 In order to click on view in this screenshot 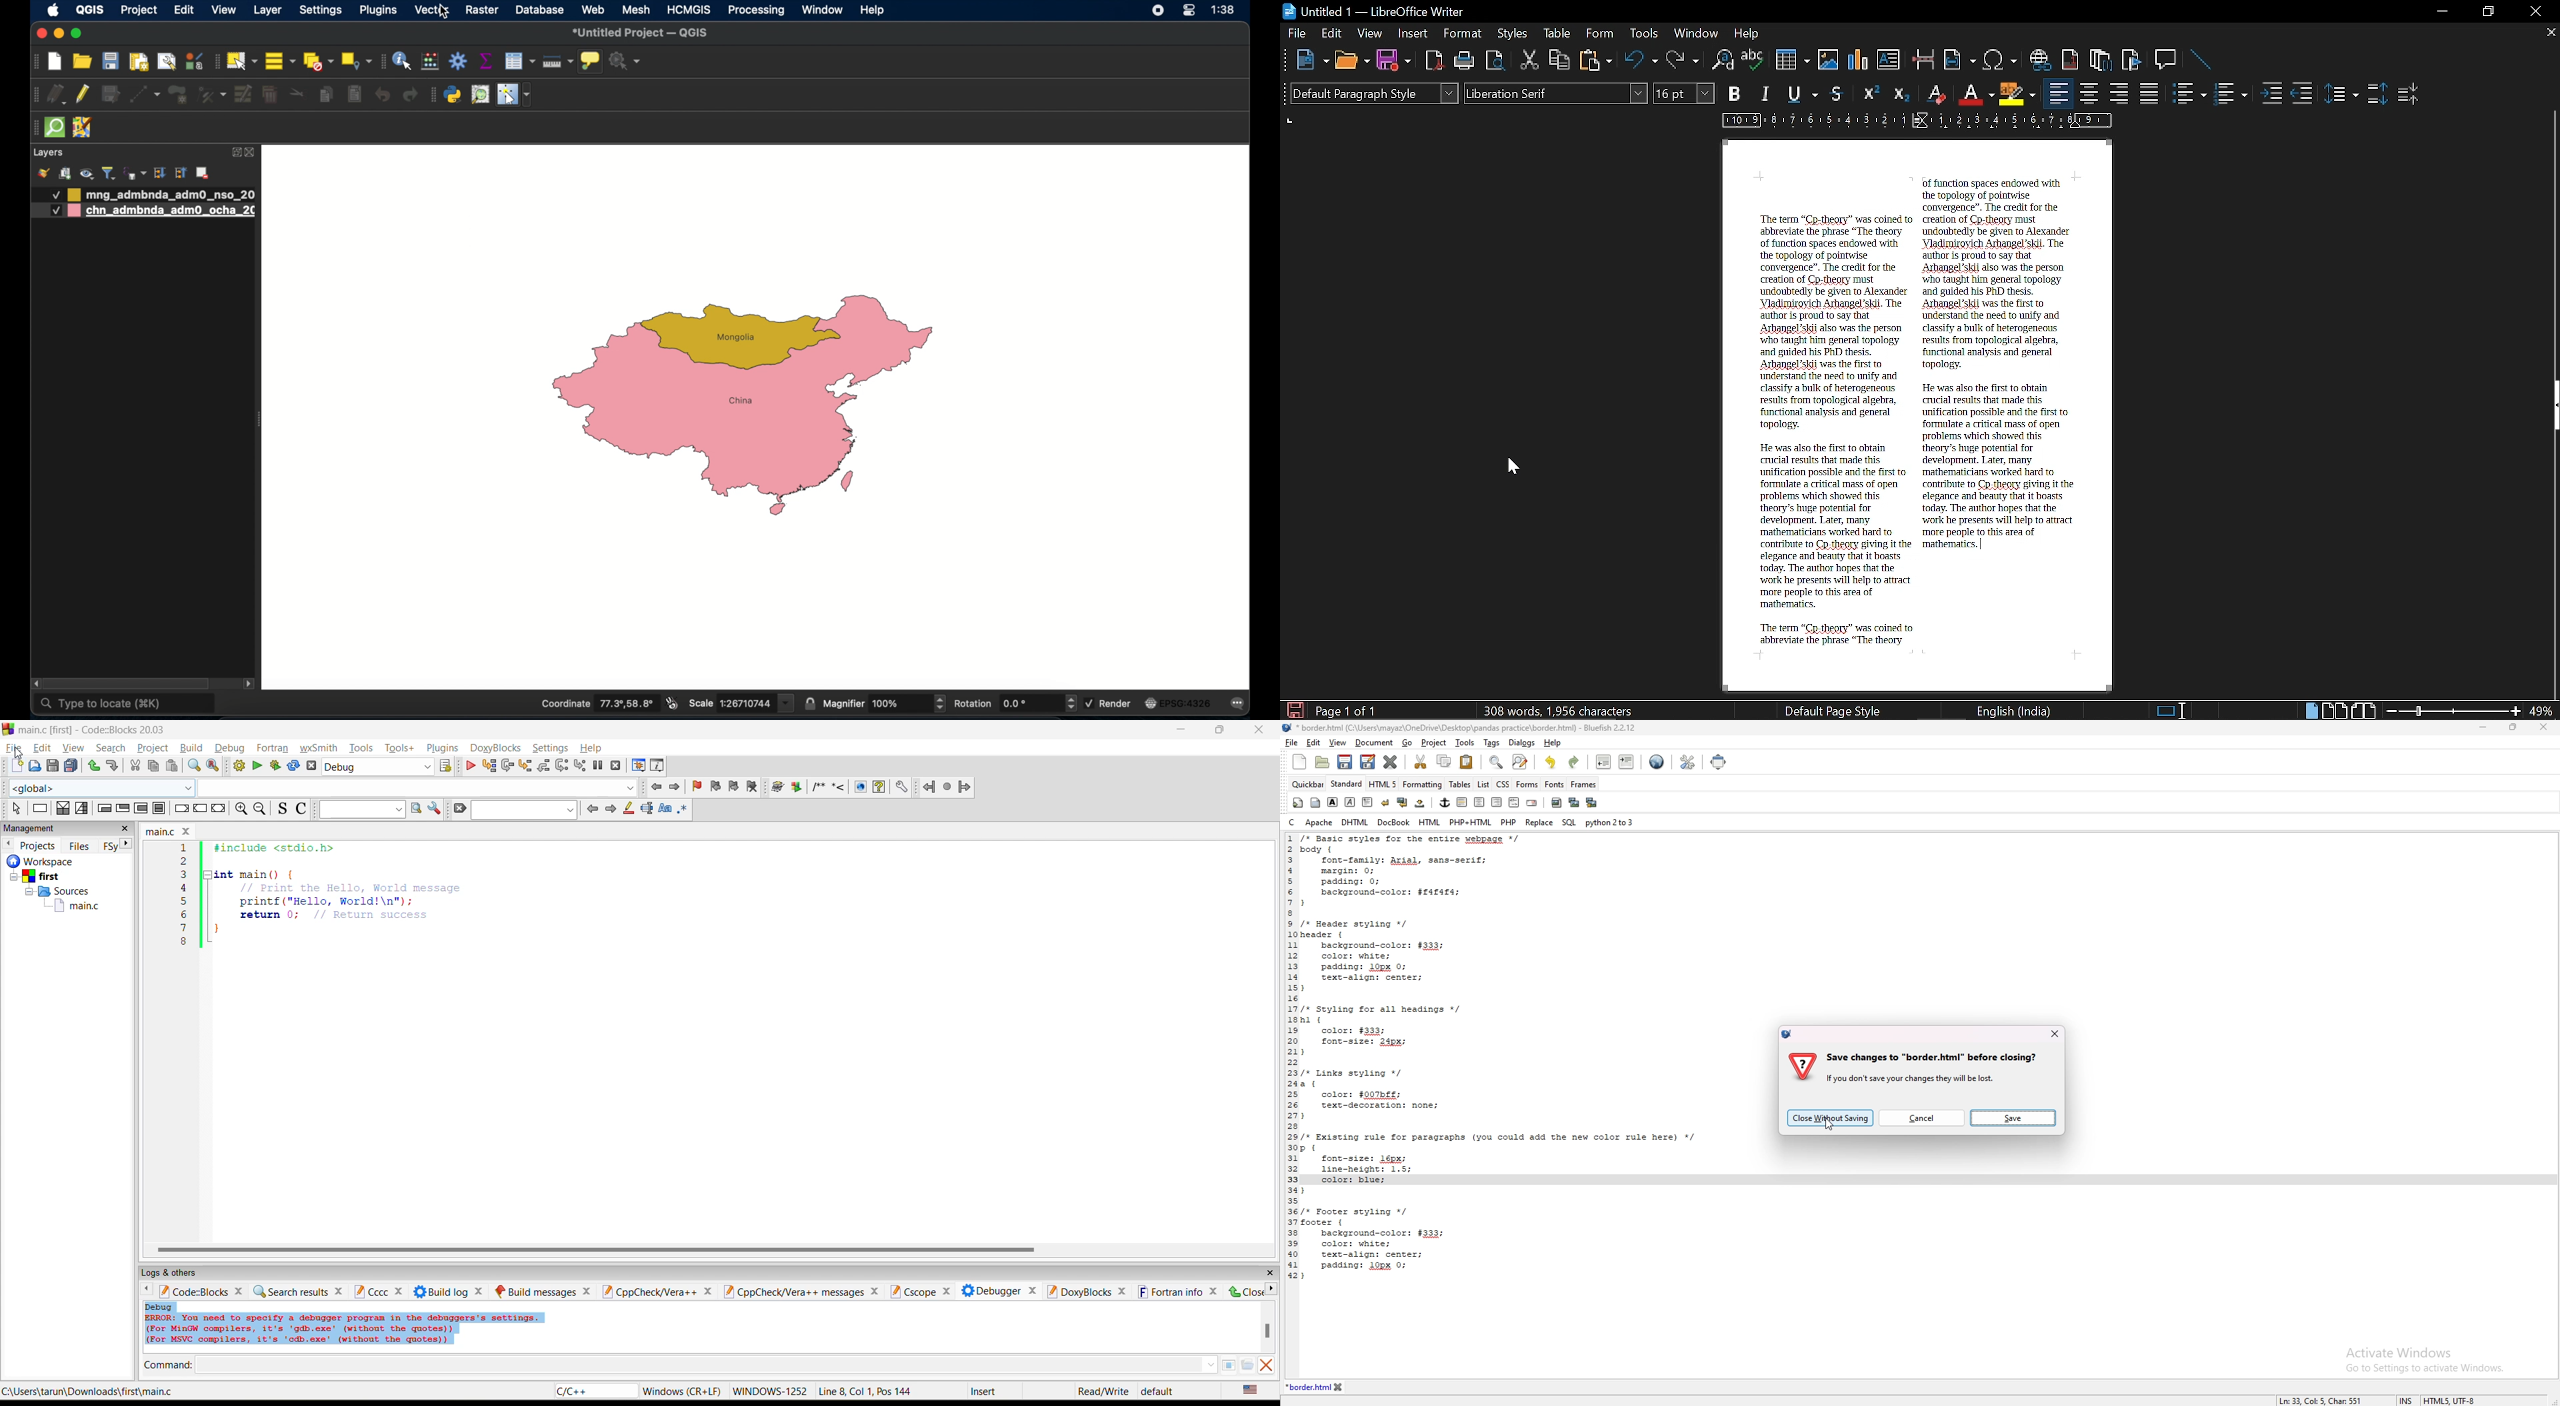, I will do `click(1339, 742)`.